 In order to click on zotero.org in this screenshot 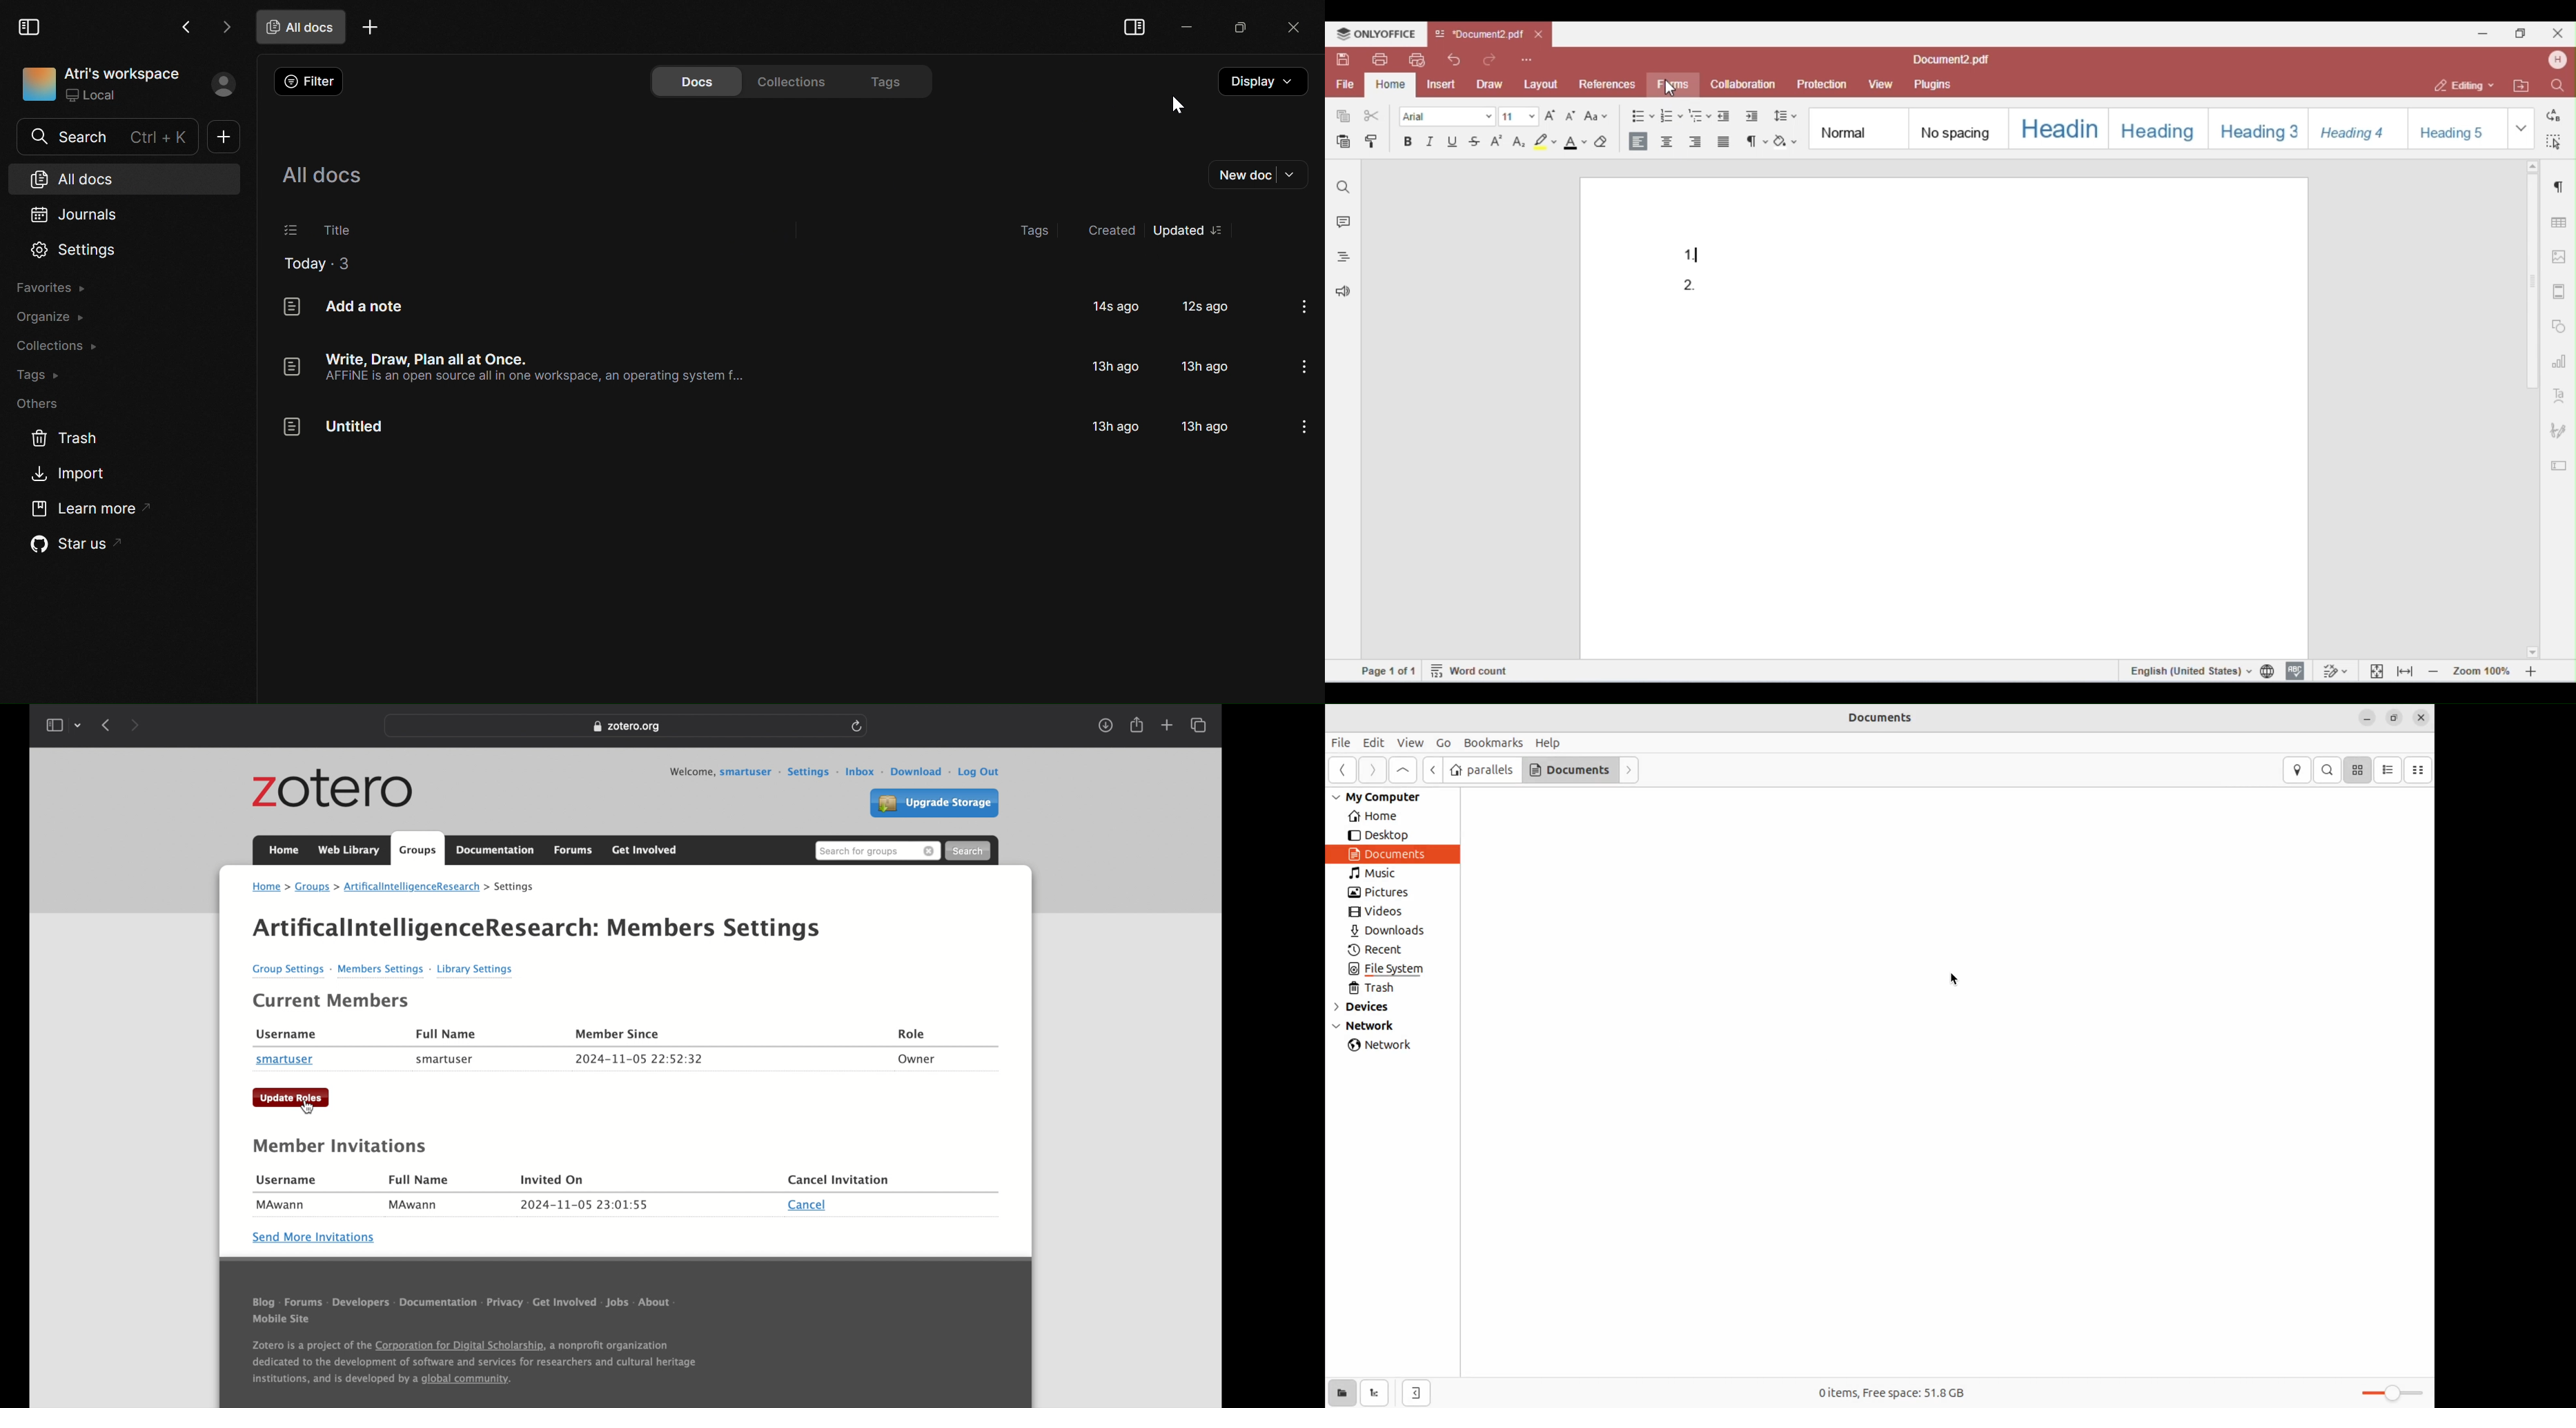, I will do `click(629, 727)`.